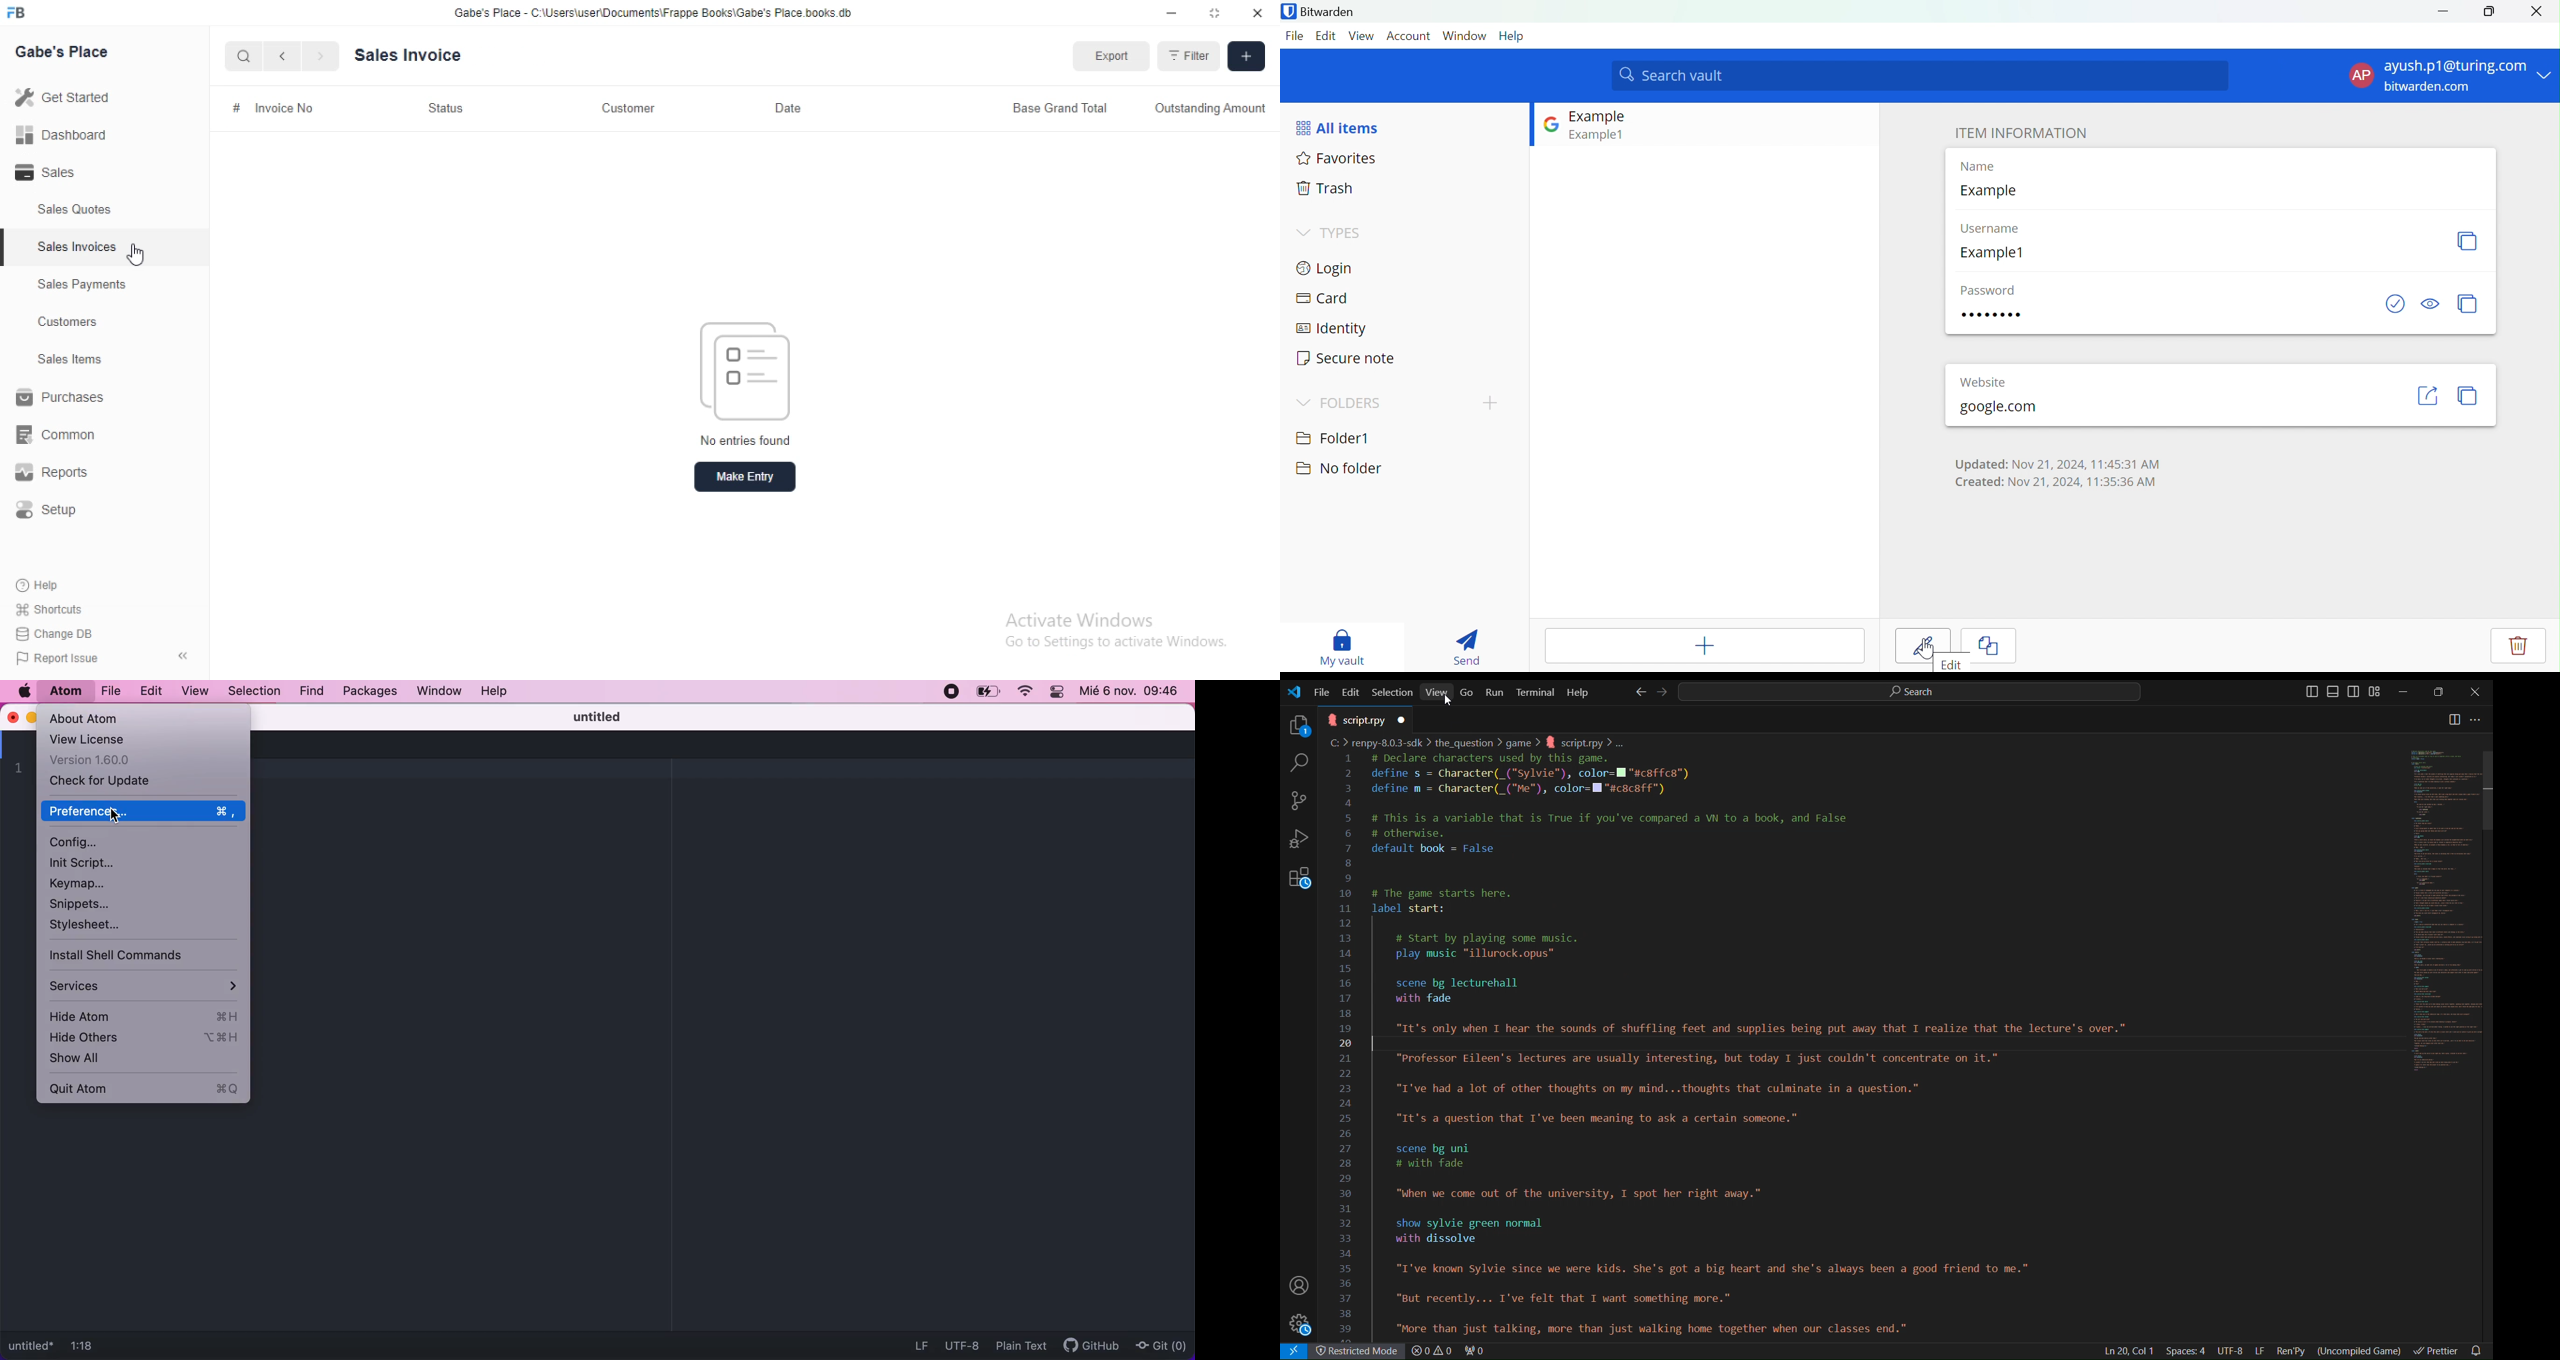  What do you see at coordinates (24, 13) in the screenshot?
I see `Logo` at bounding box center [24, 13].